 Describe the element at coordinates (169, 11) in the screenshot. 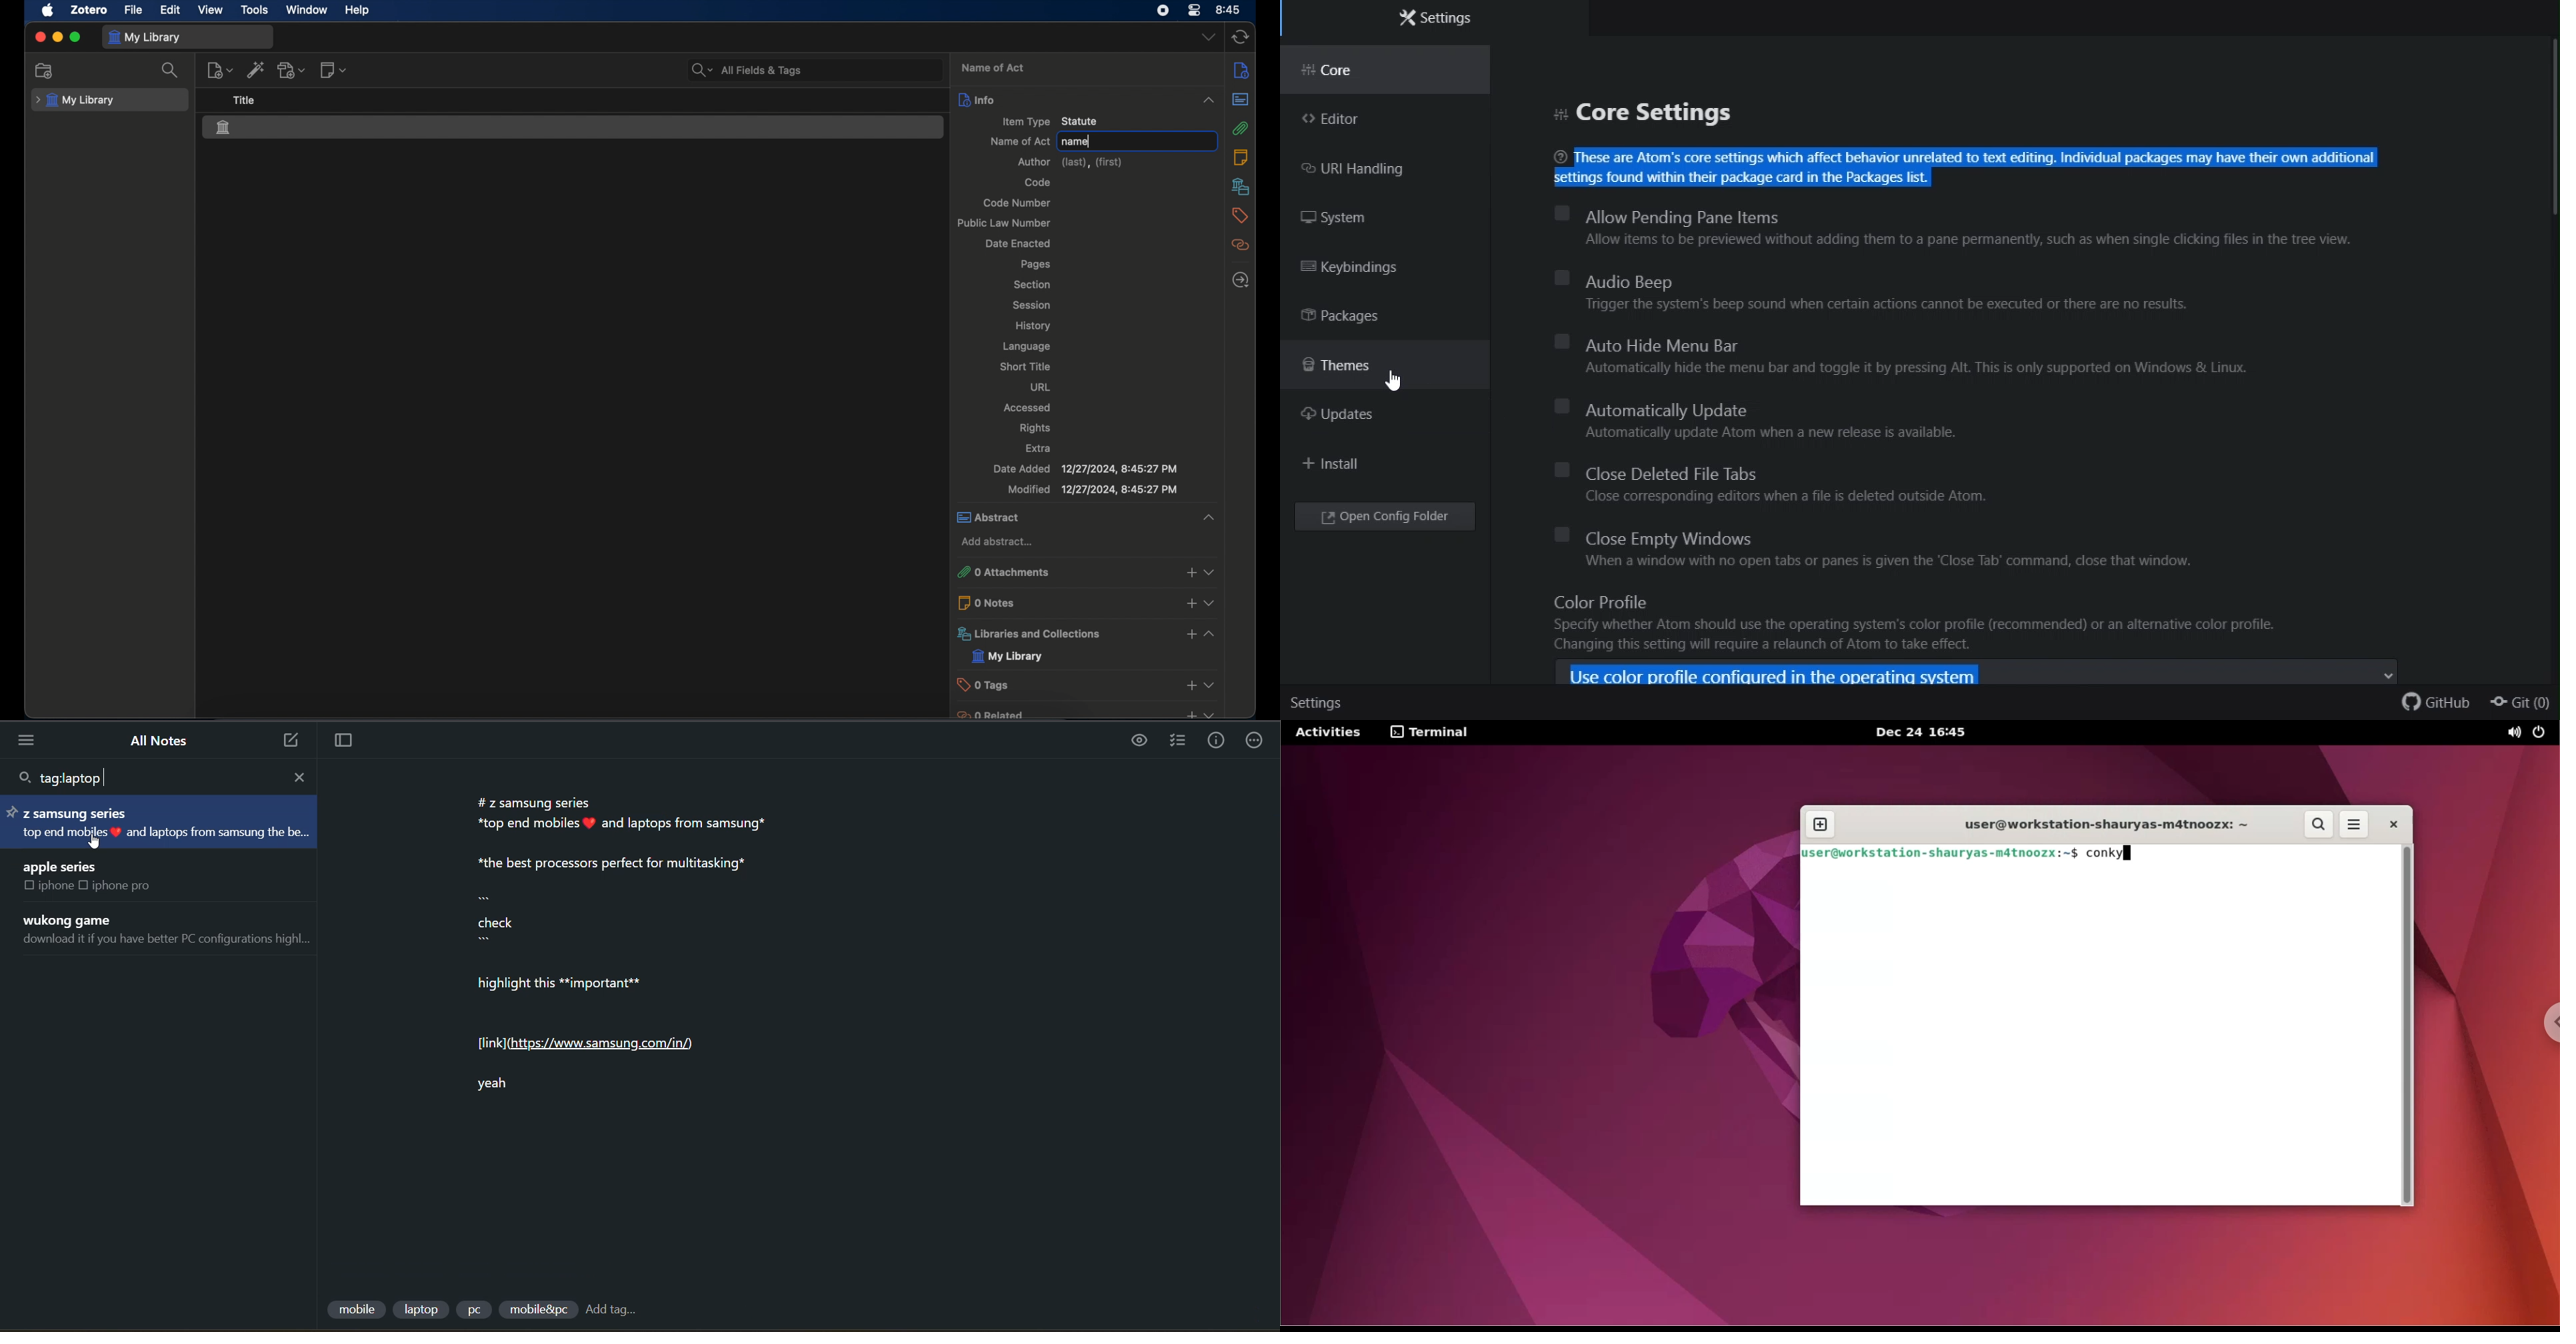

I see `edit` at that location.